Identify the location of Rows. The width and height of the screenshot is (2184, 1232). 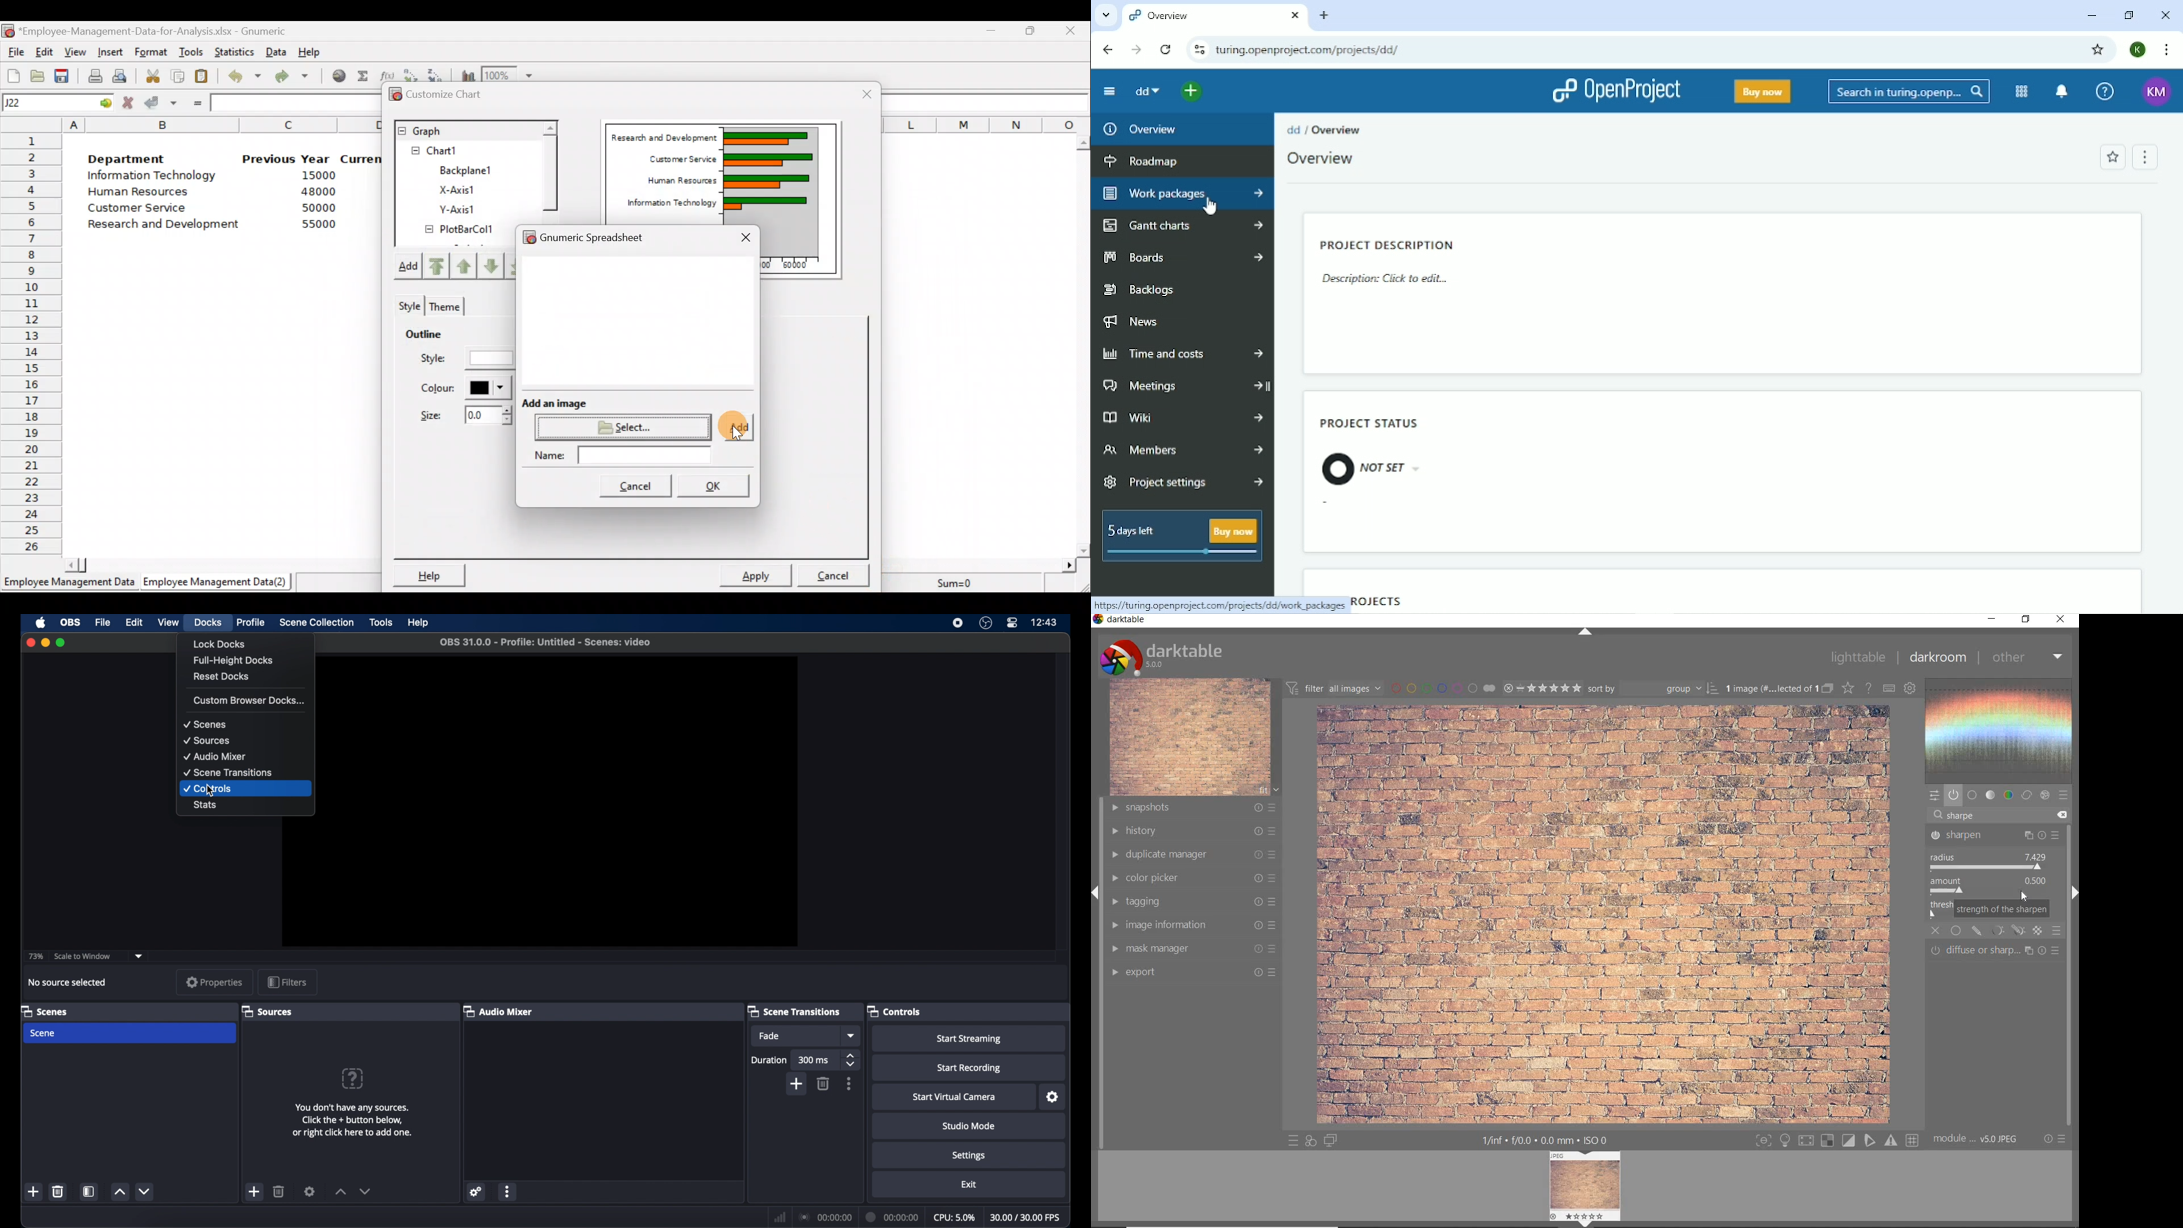
(32, 345).